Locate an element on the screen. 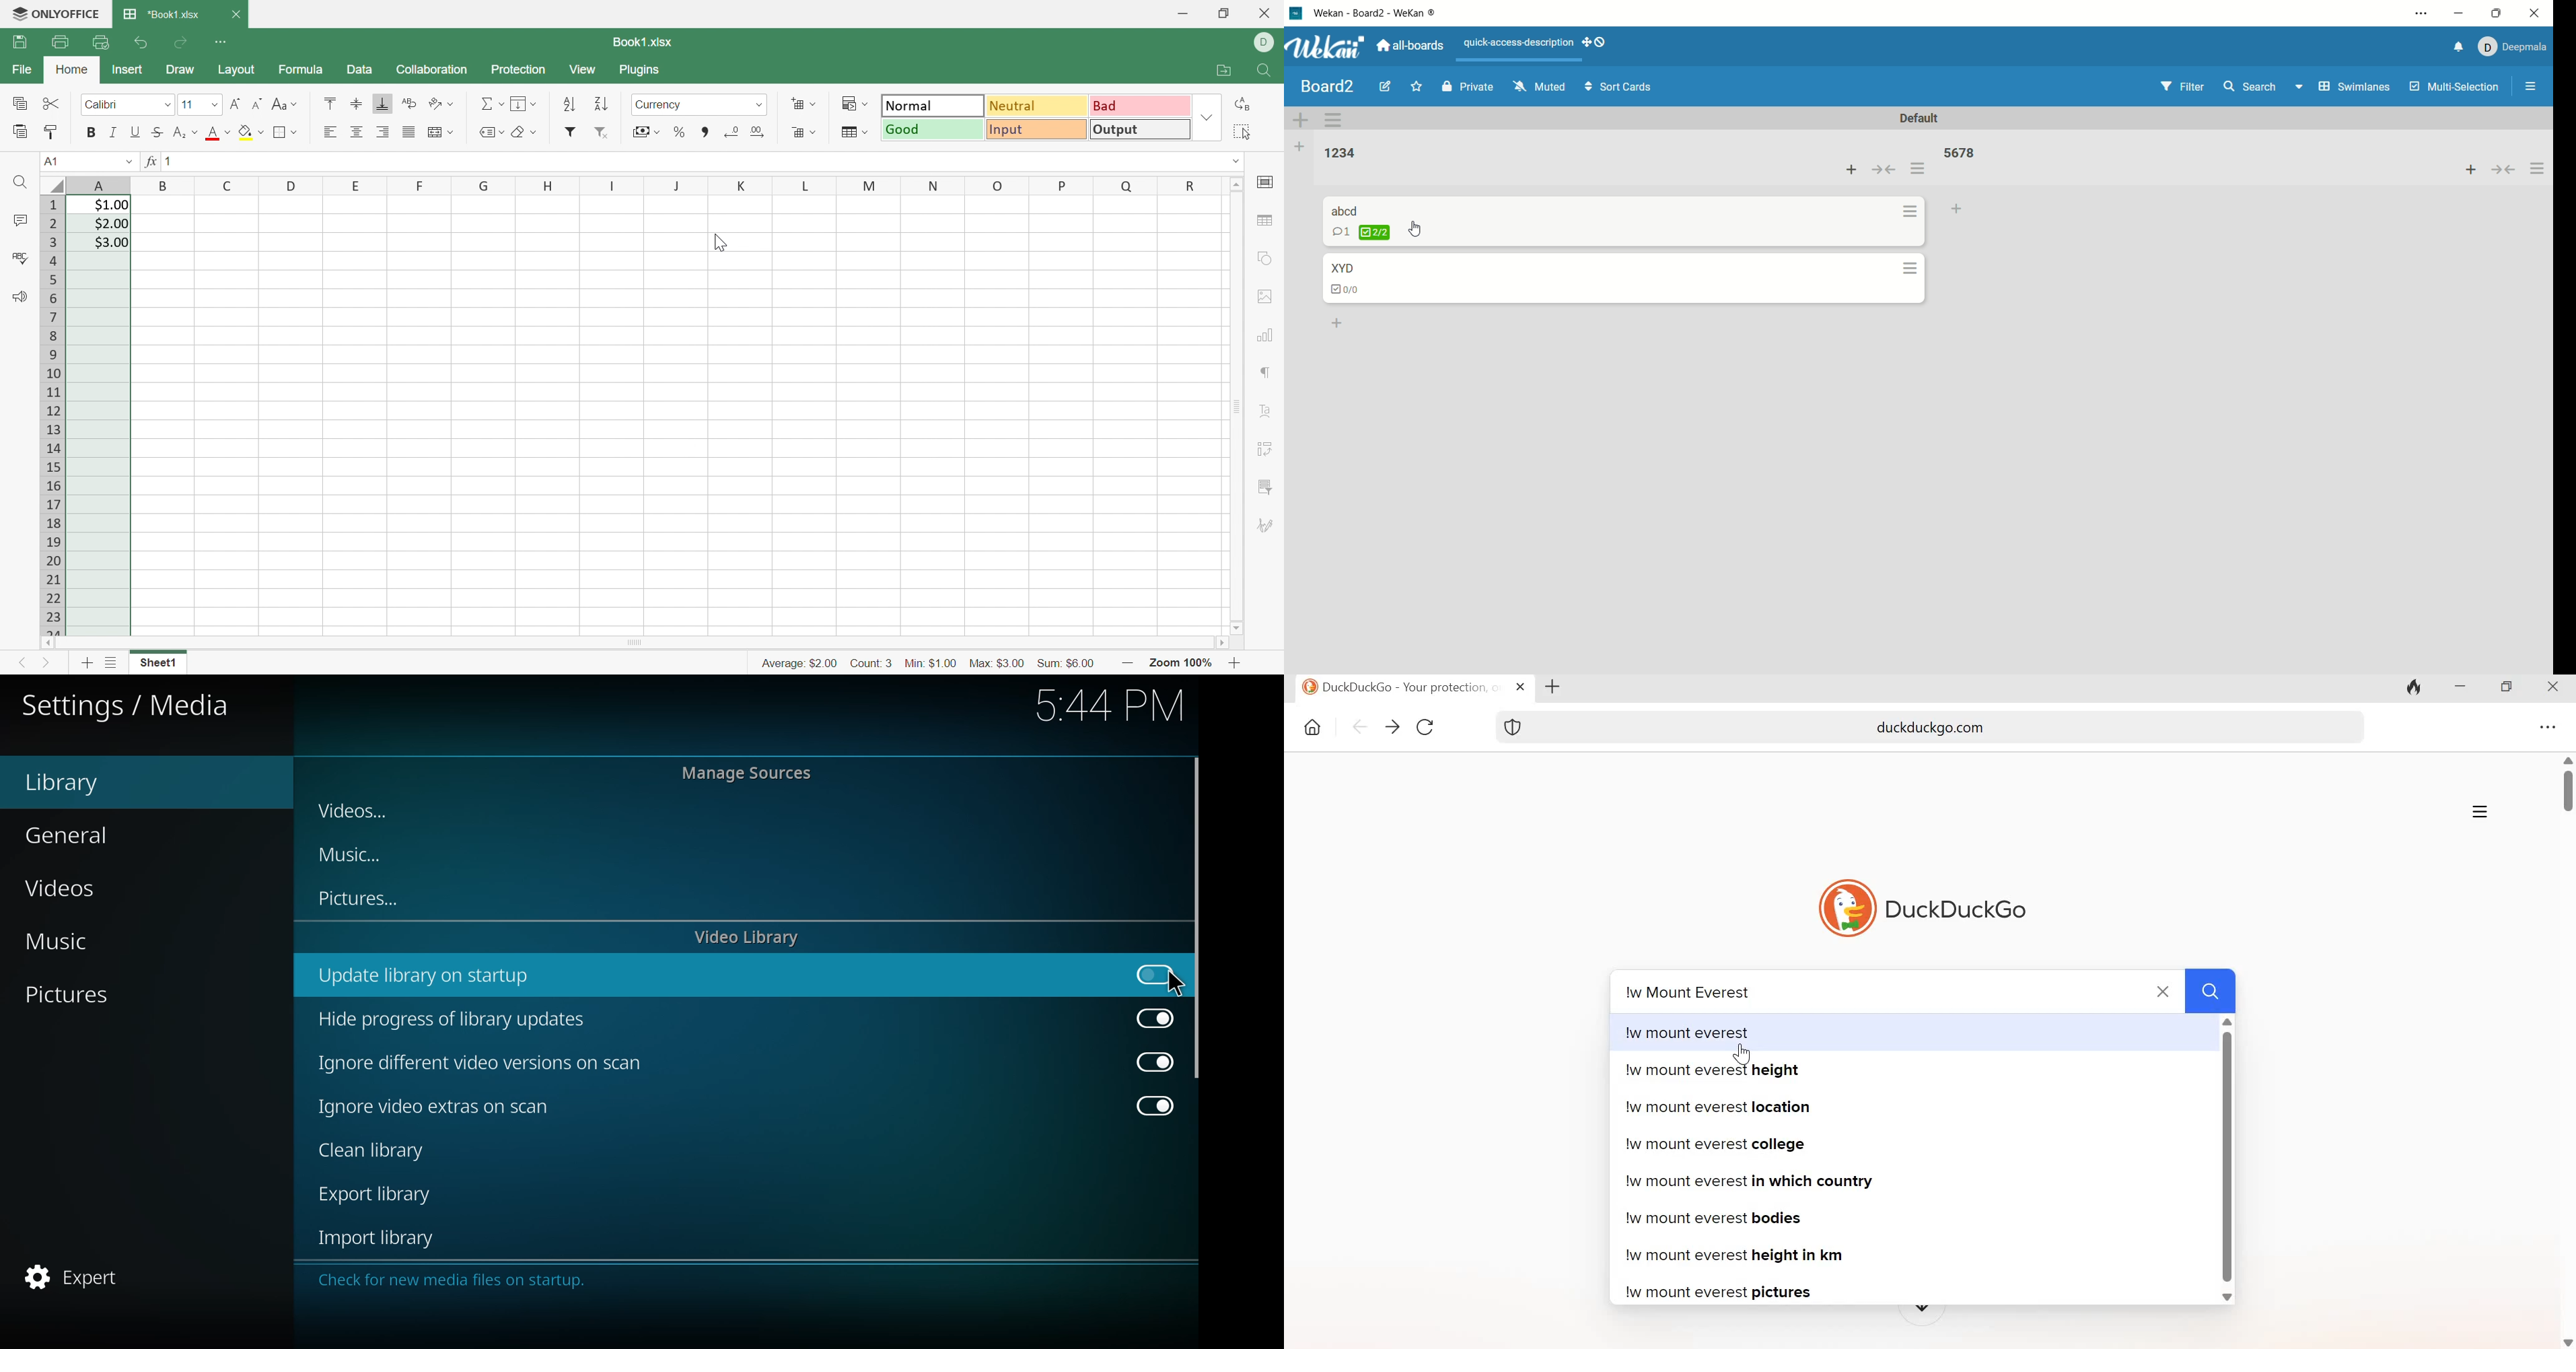 The height and width of the screenshot is (1372, 2576). expert is located at coordinates (77, 1278).